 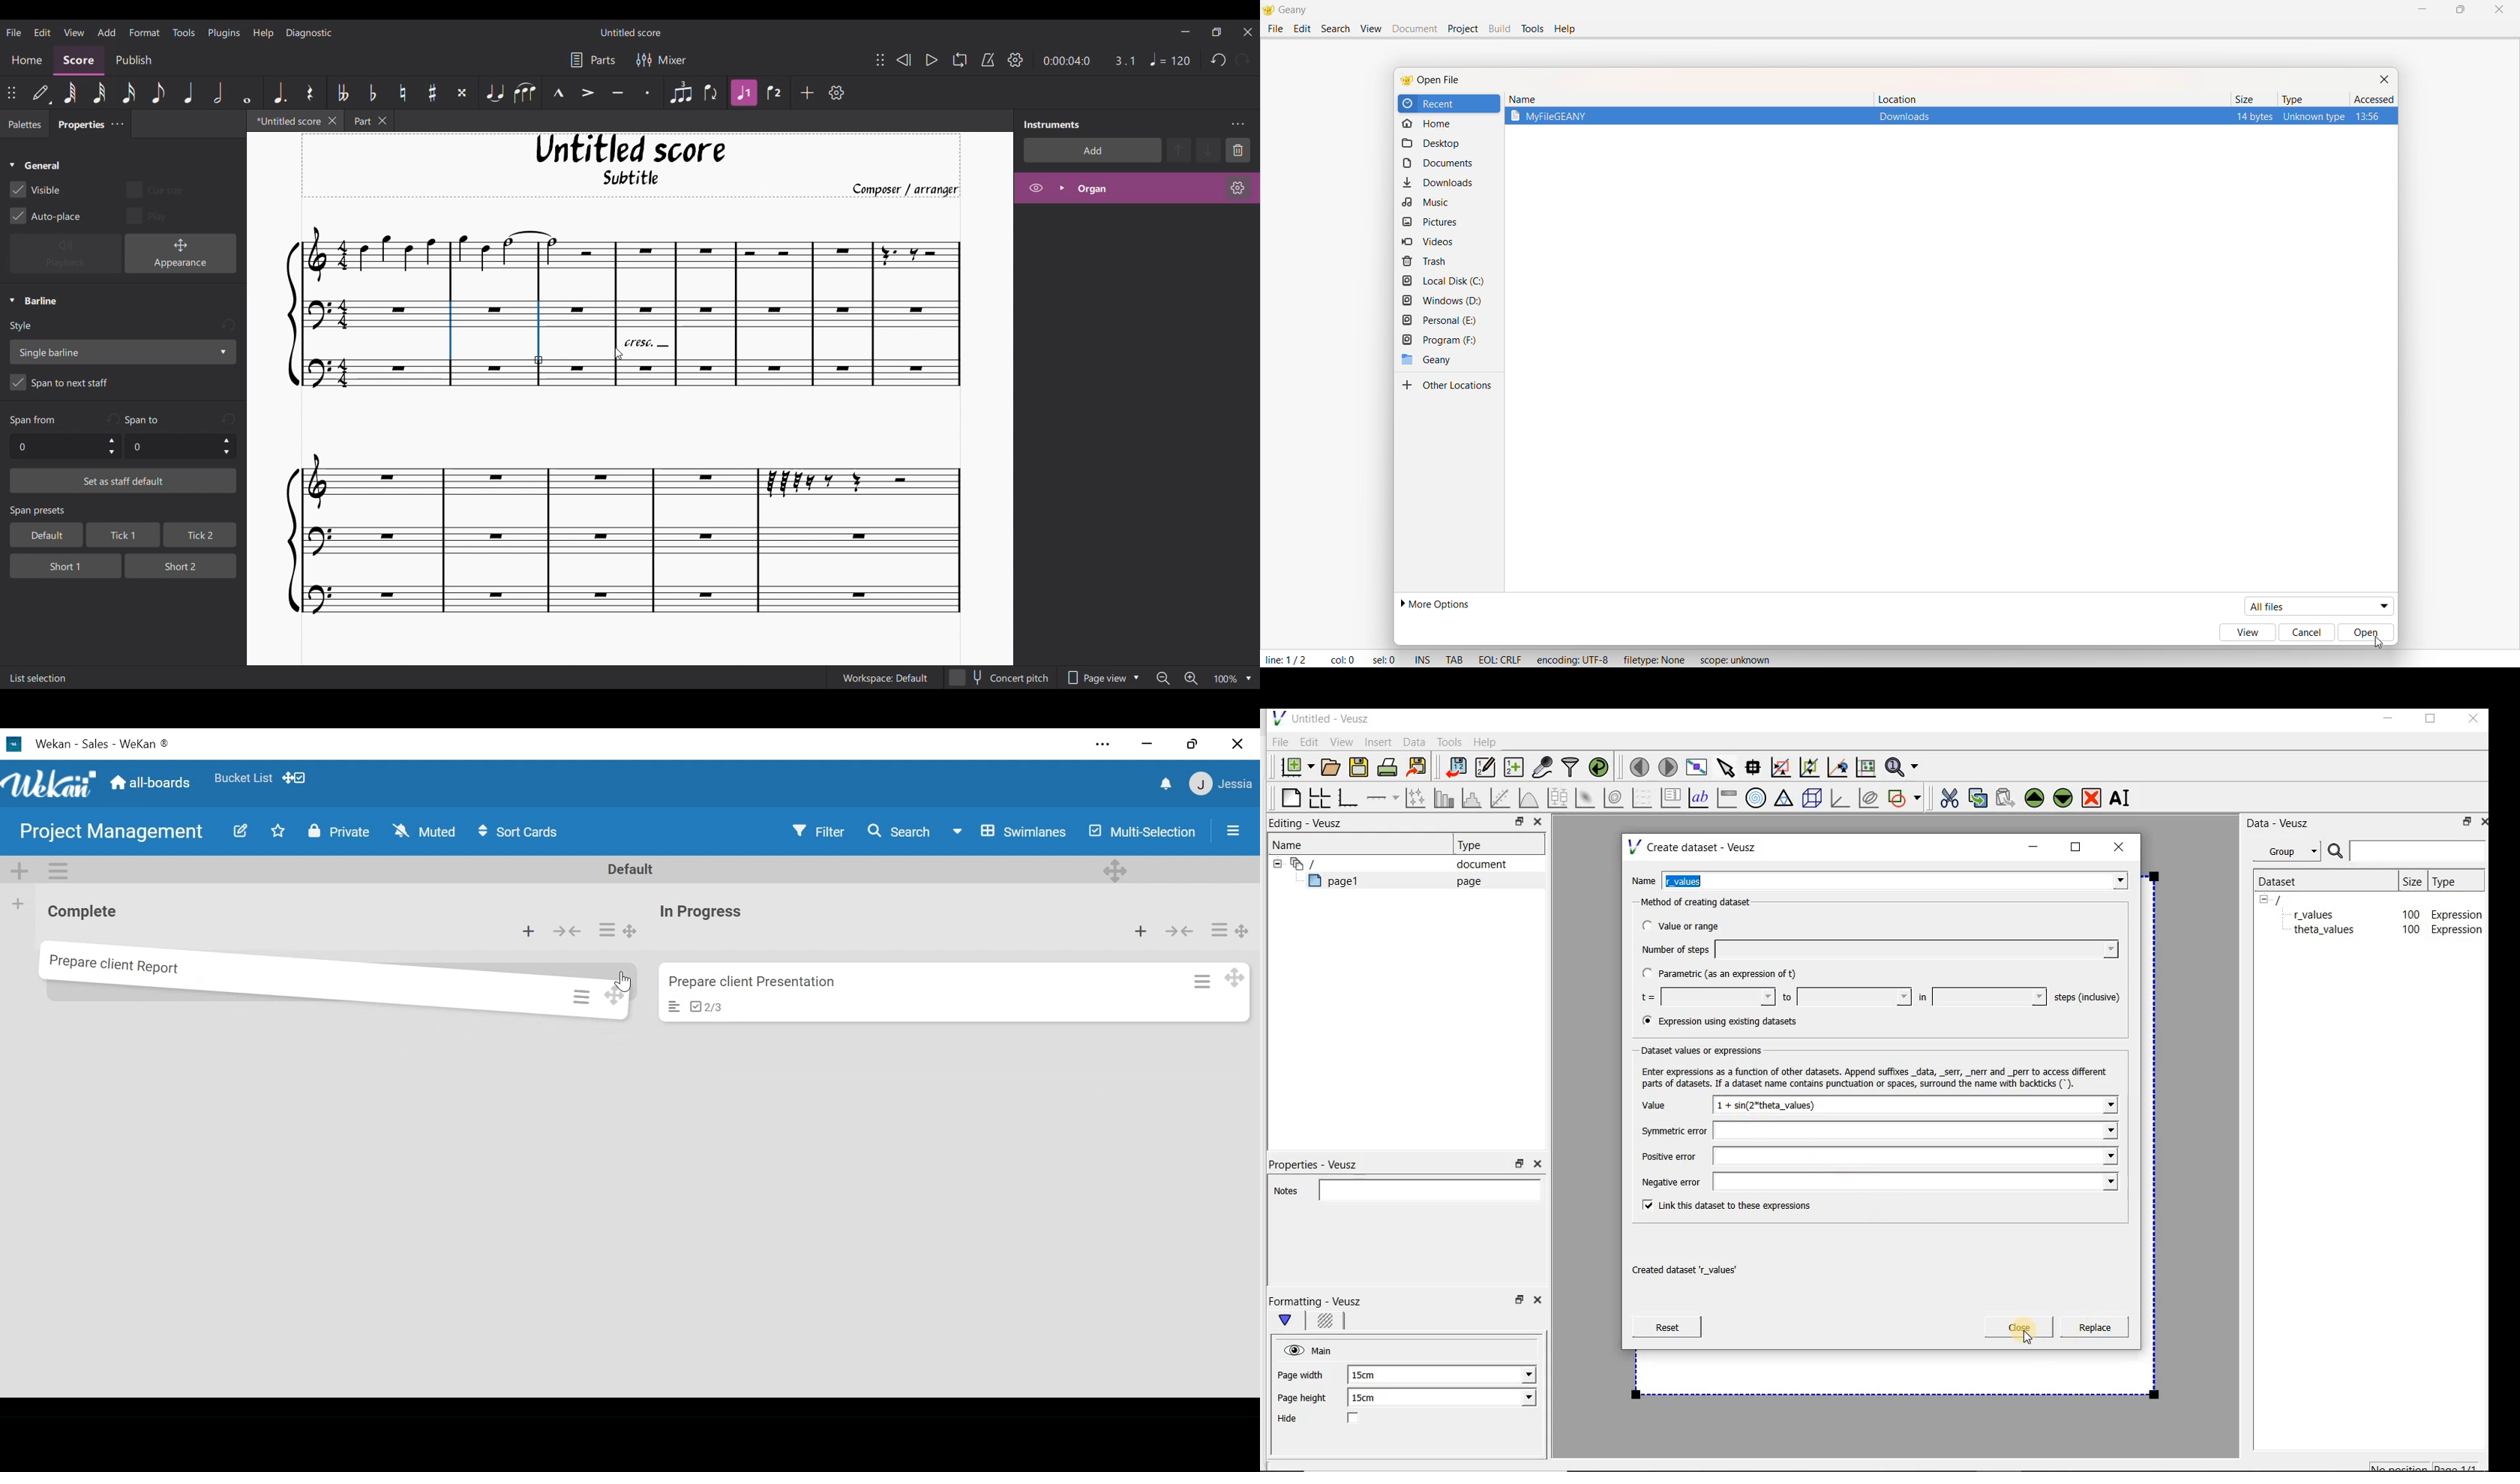 What do you see at coordinates (2431, 721) in the screenshot?
I see `maximize` at bounding box center [2431, 721].